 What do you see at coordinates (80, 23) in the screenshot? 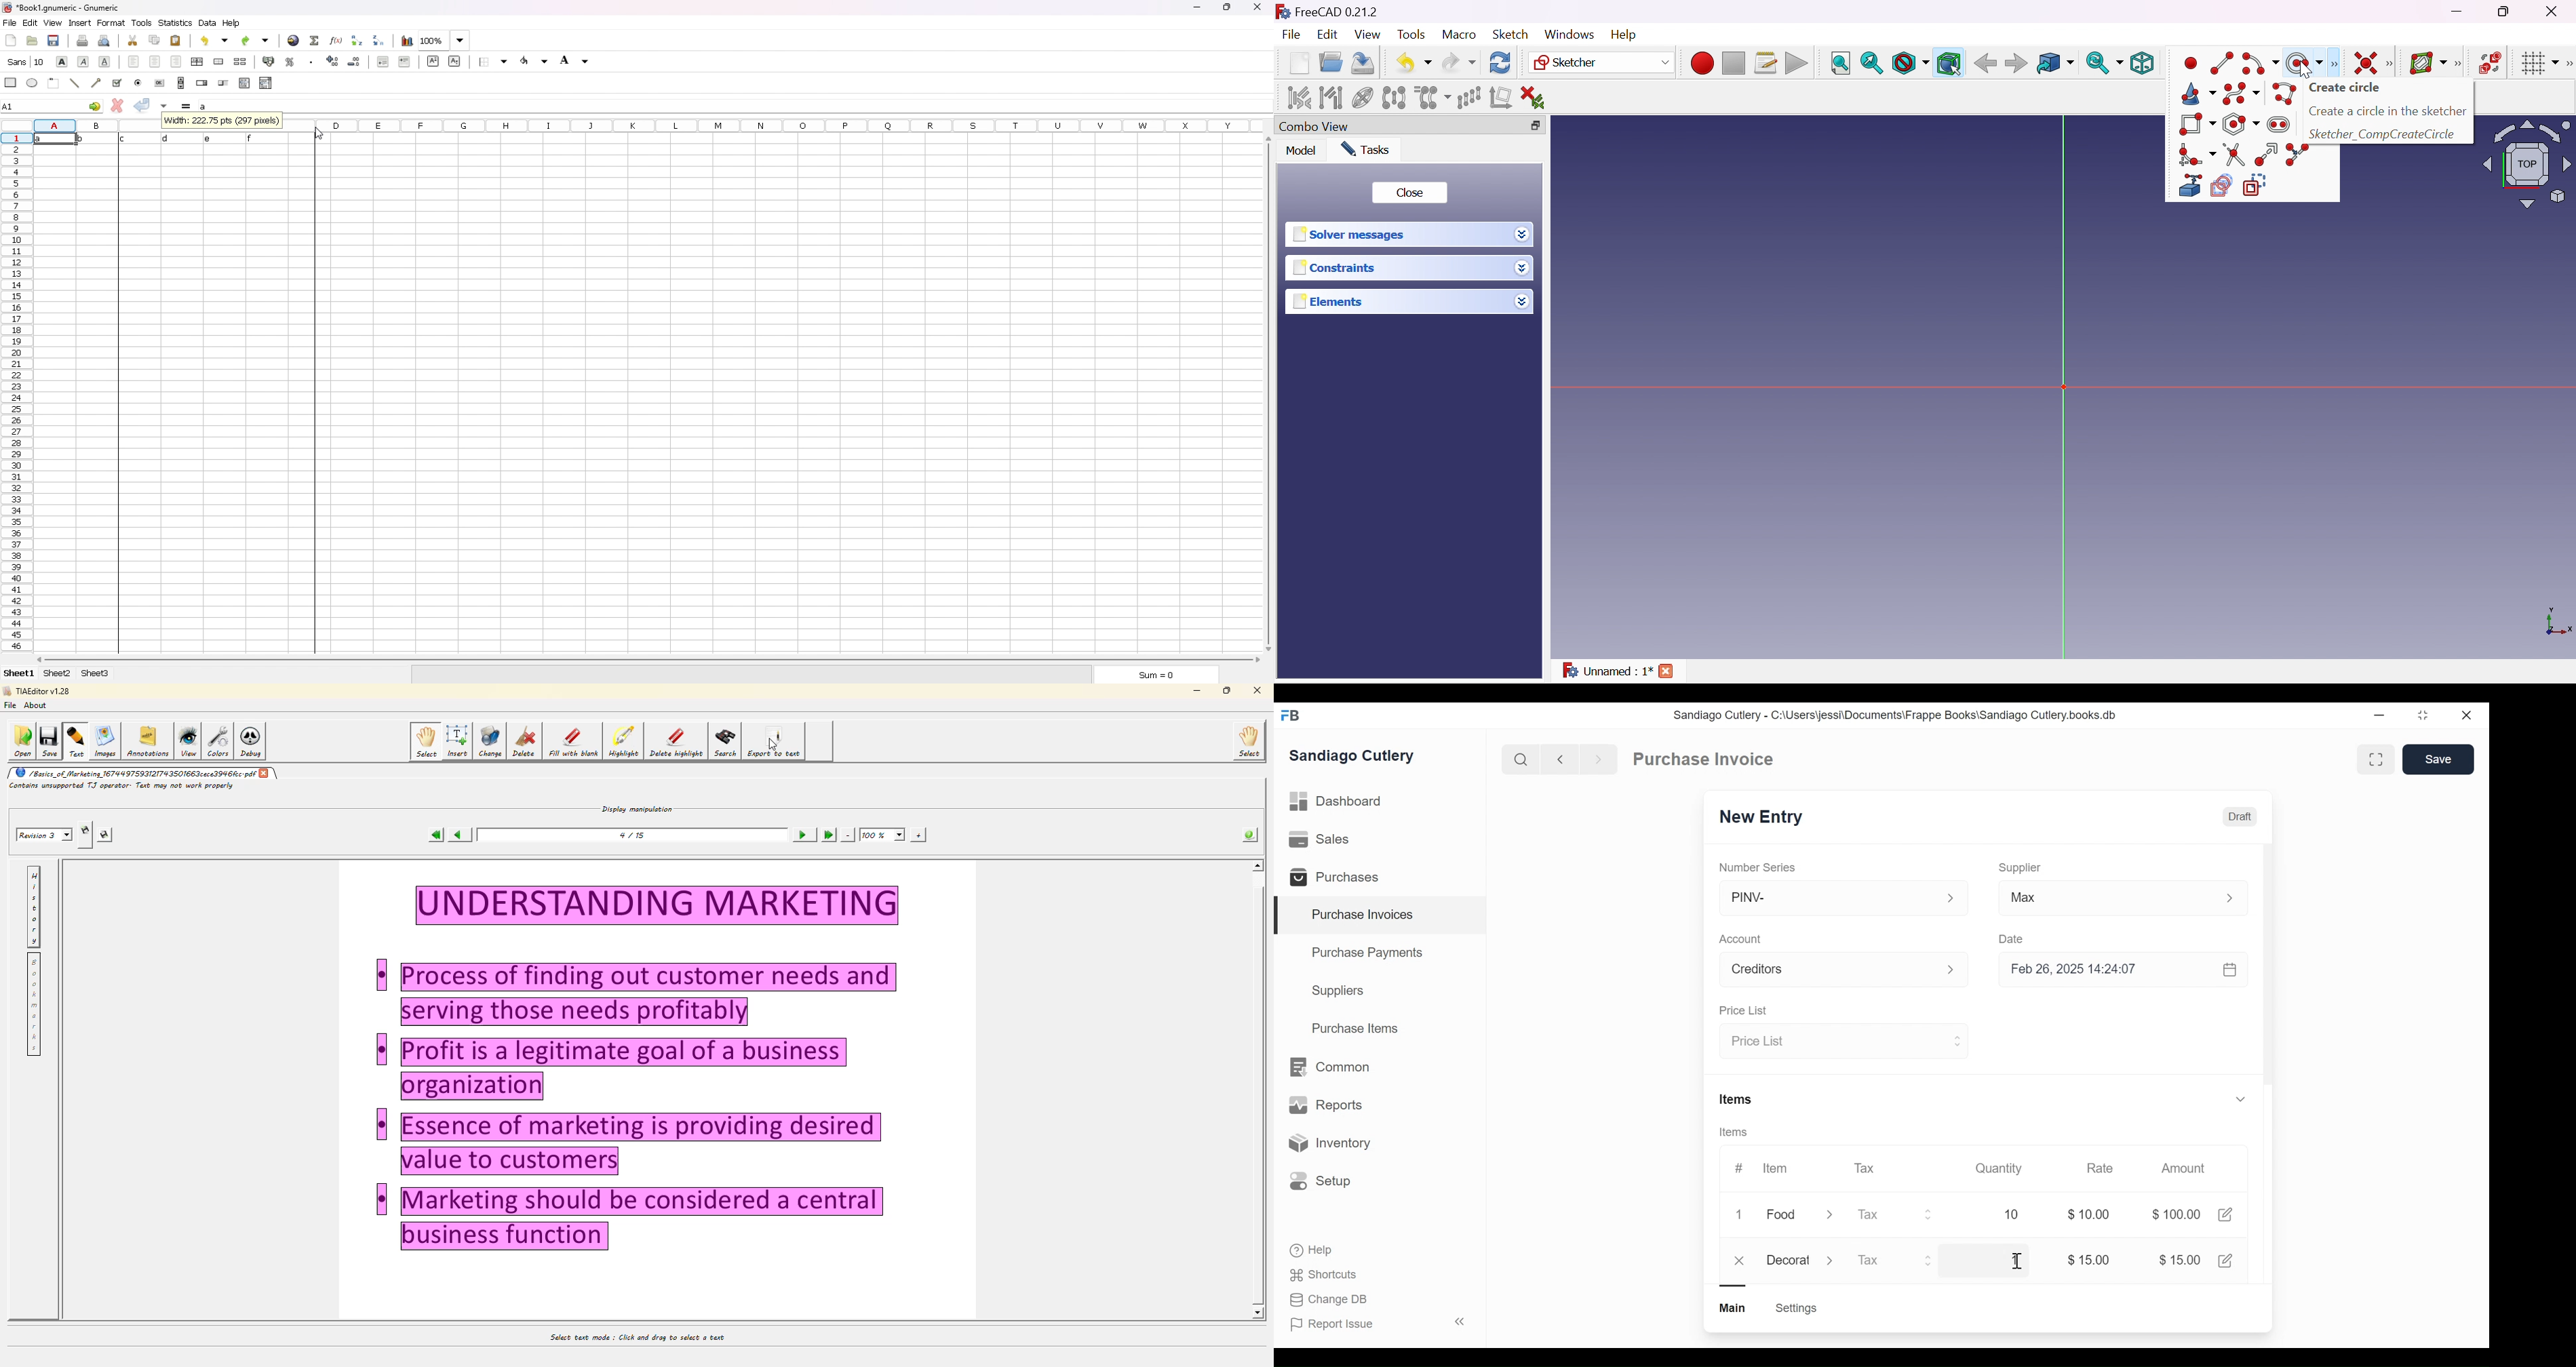
I see `insert` at bounding box center [80, 23].